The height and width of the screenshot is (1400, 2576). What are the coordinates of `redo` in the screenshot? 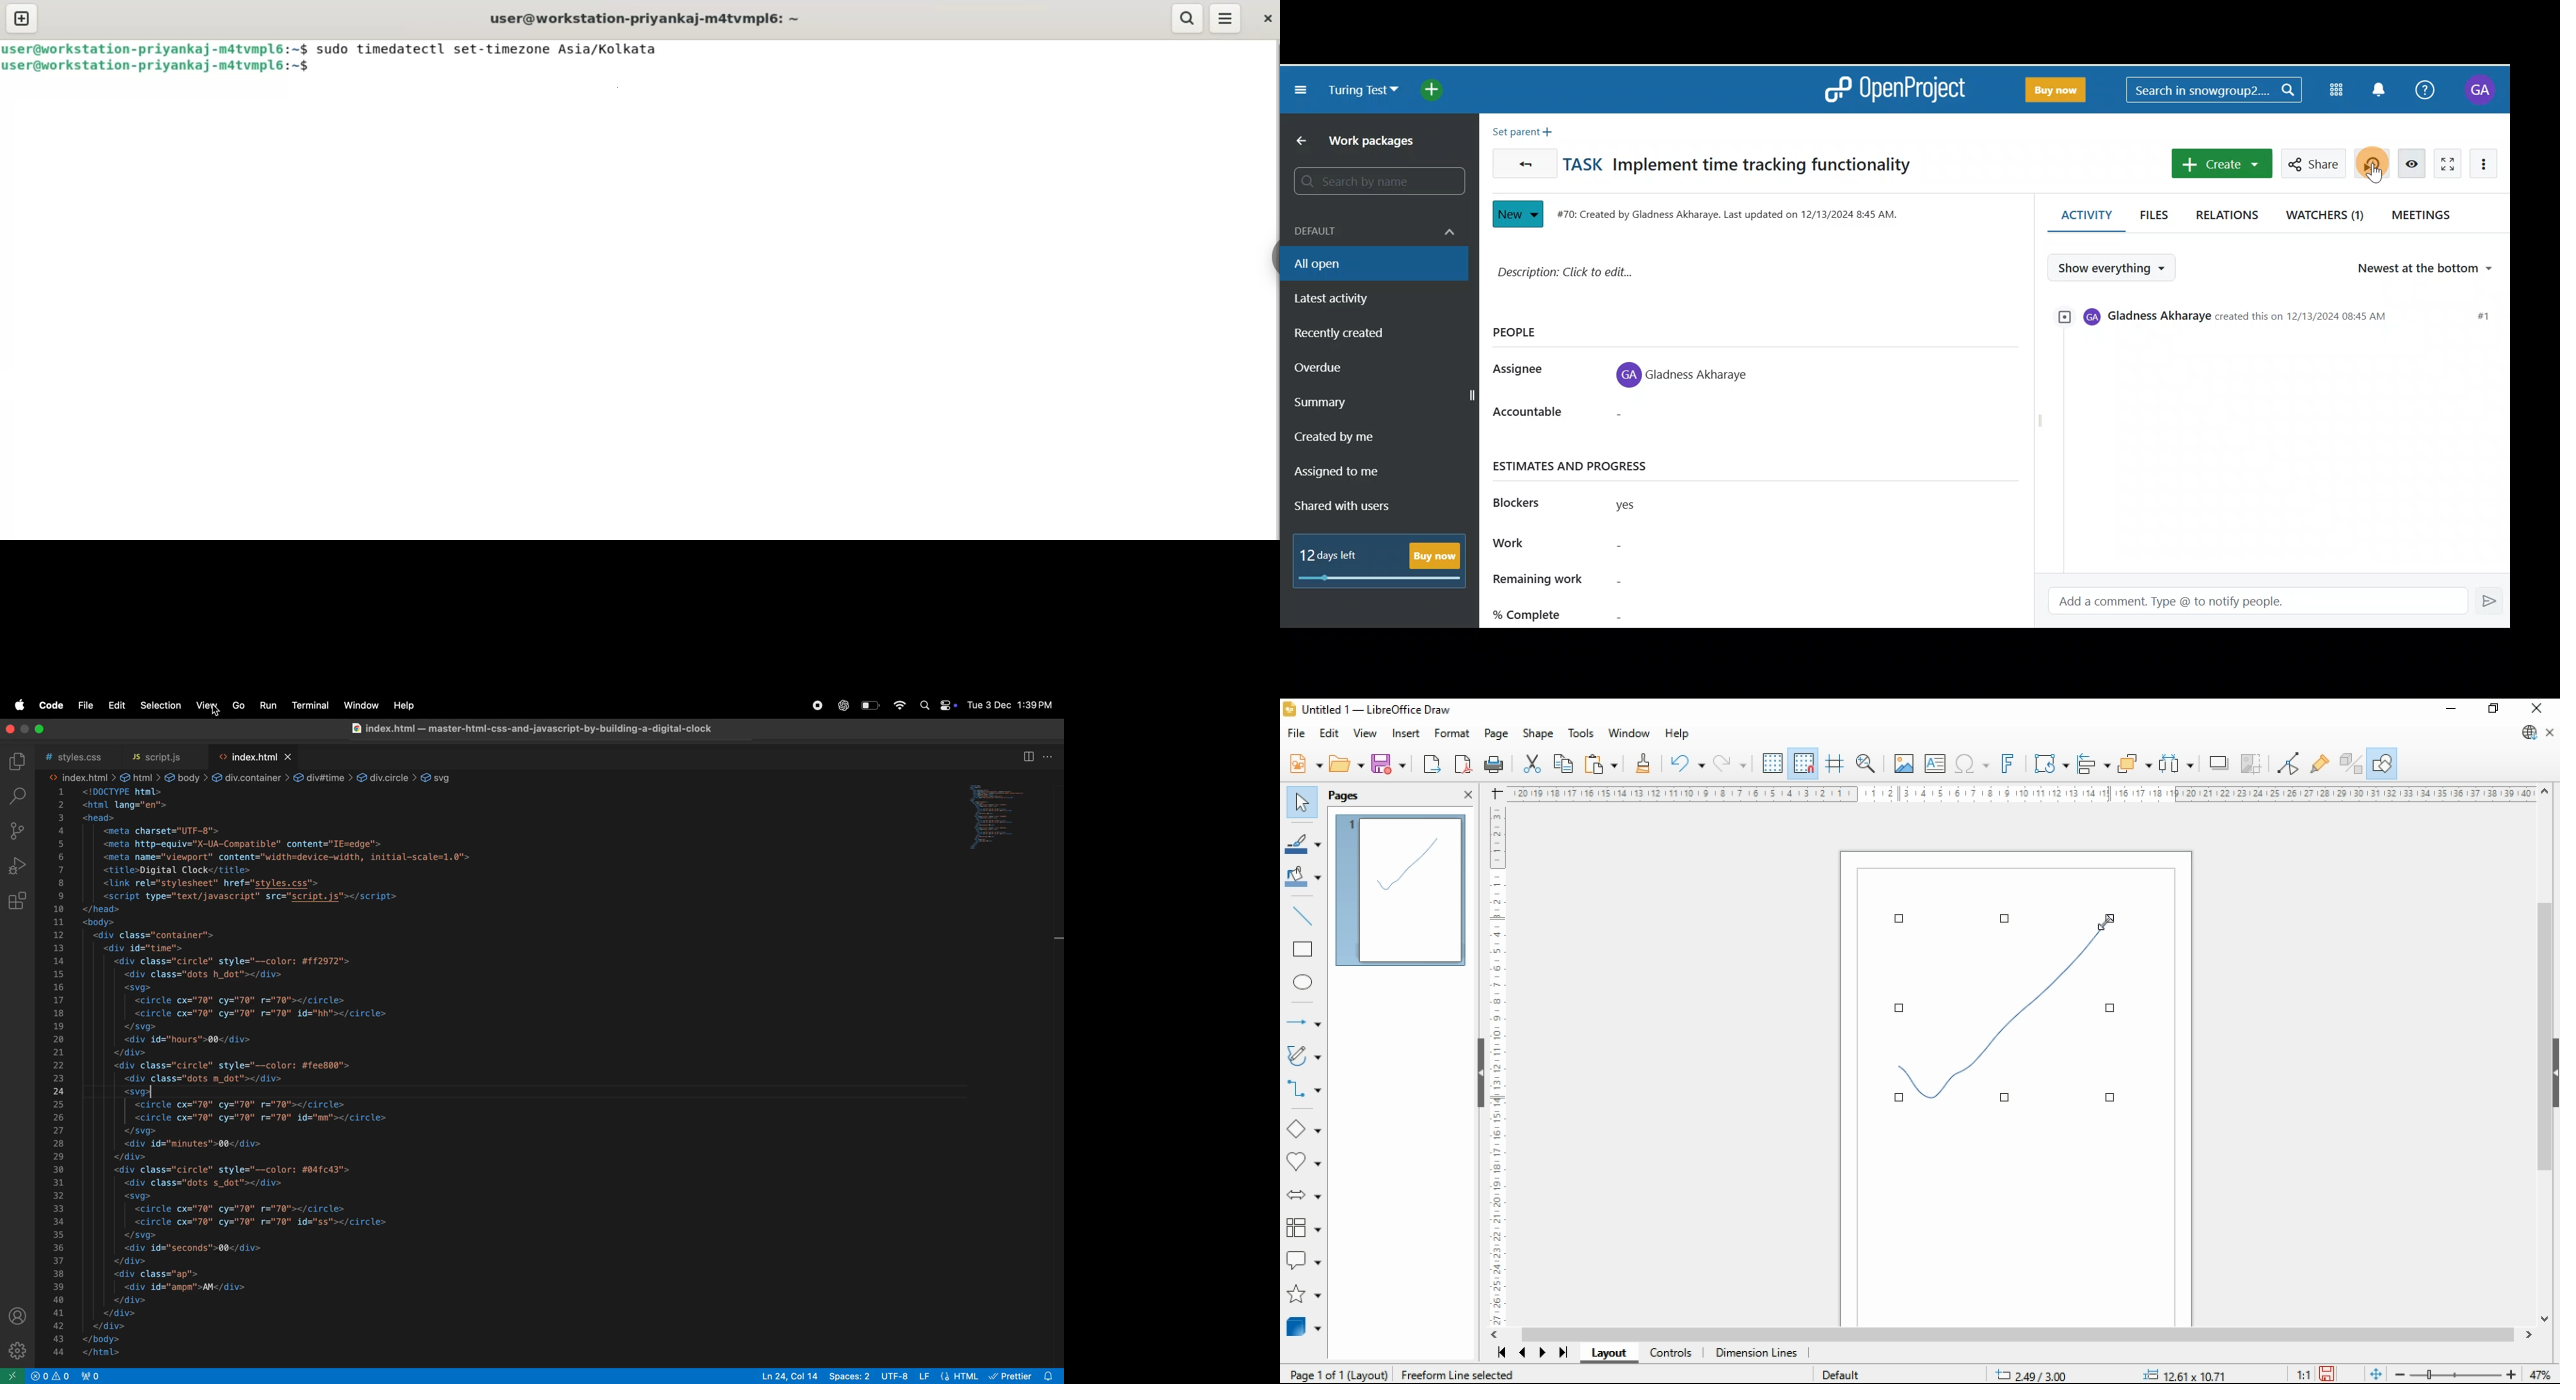 It's located at (1732, 763).